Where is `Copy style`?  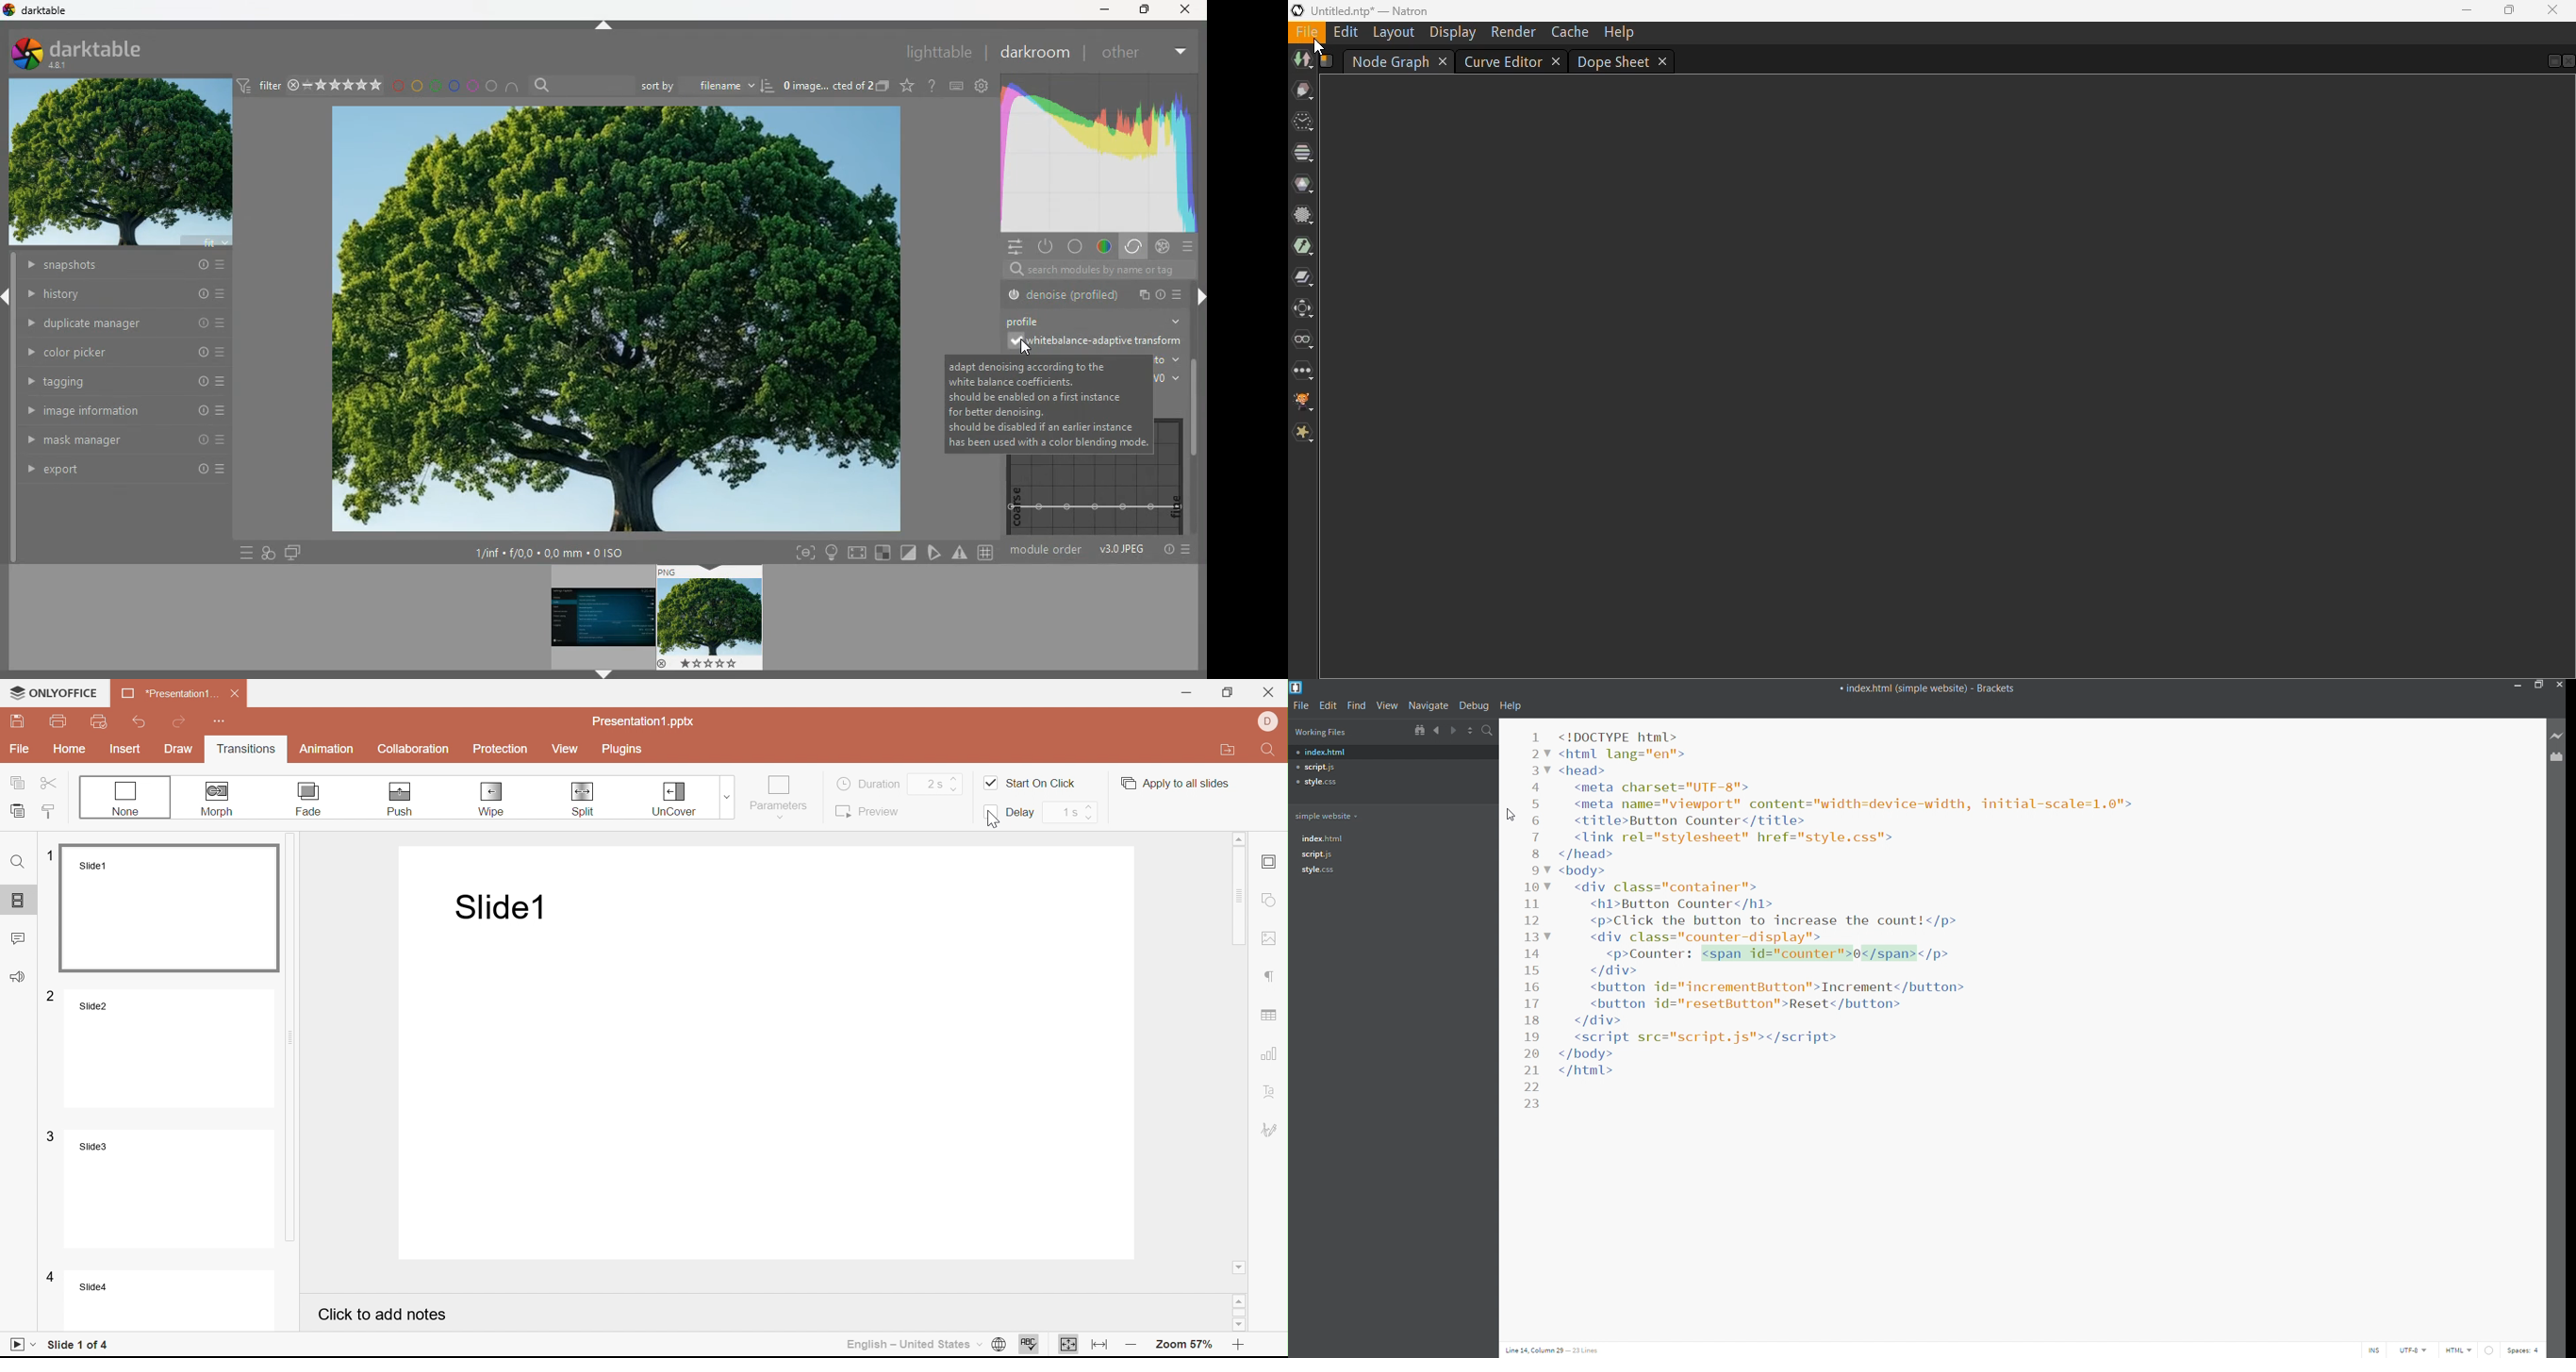 Copy style is located at coordinates (50, 813).